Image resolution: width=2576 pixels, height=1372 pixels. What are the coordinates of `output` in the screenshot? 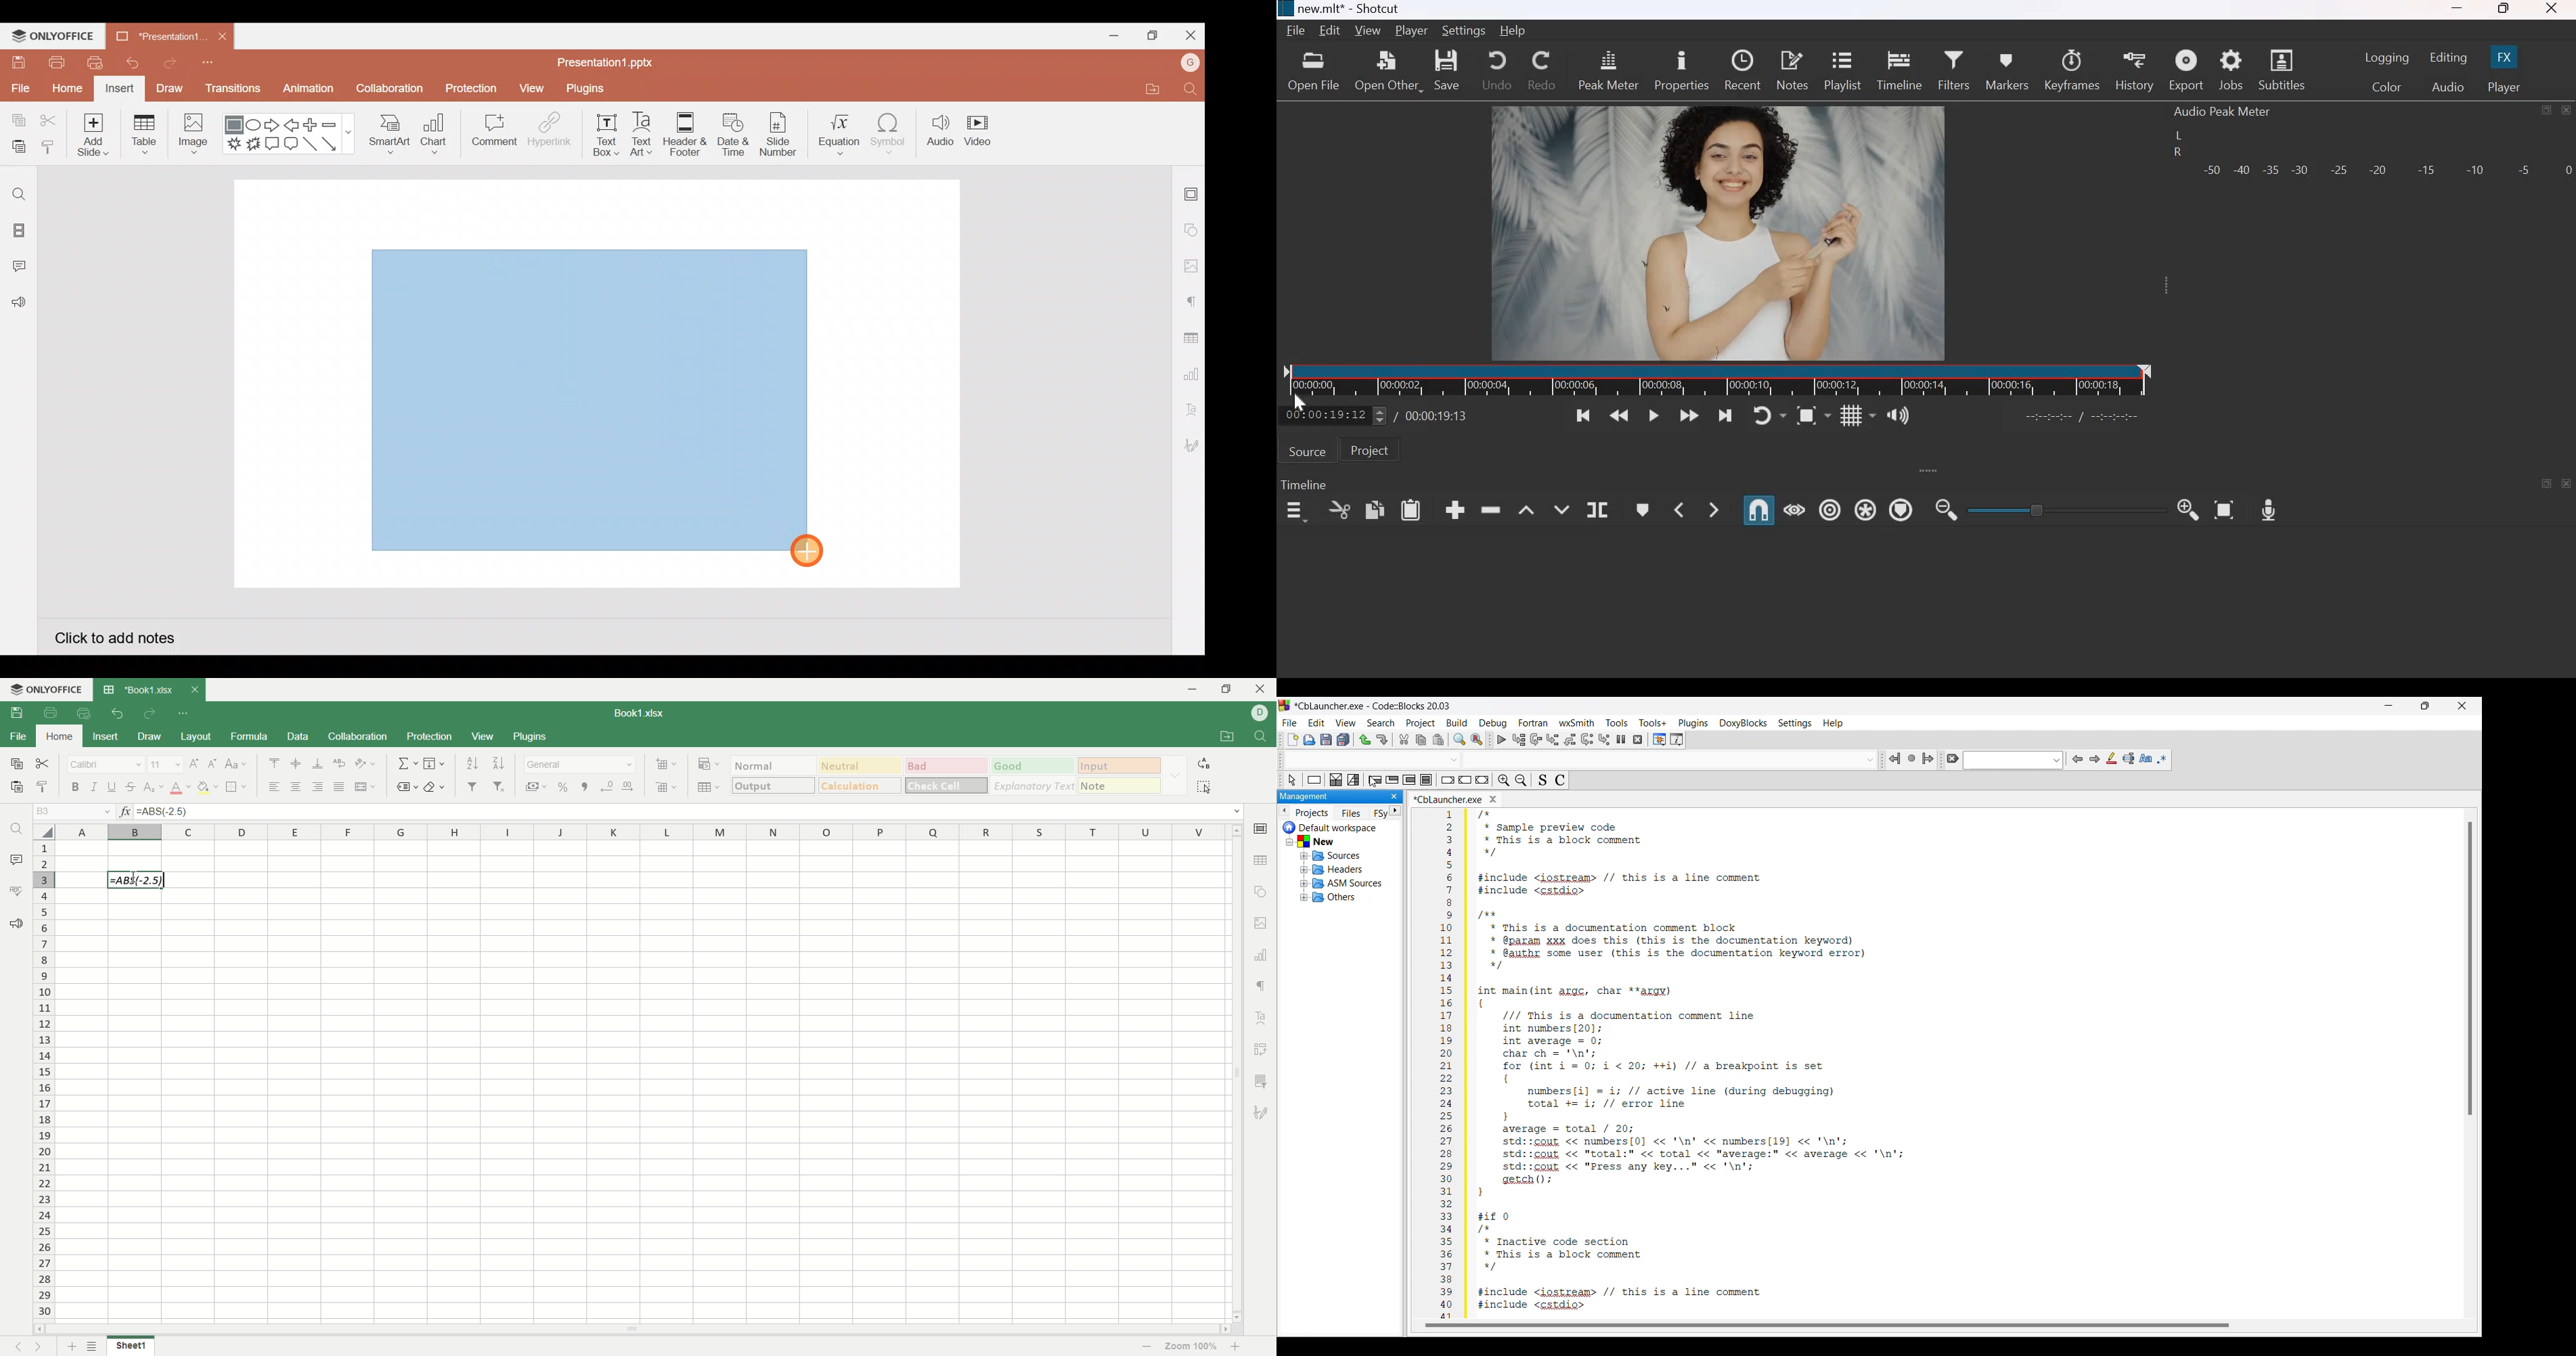 It's located at (775, 784).